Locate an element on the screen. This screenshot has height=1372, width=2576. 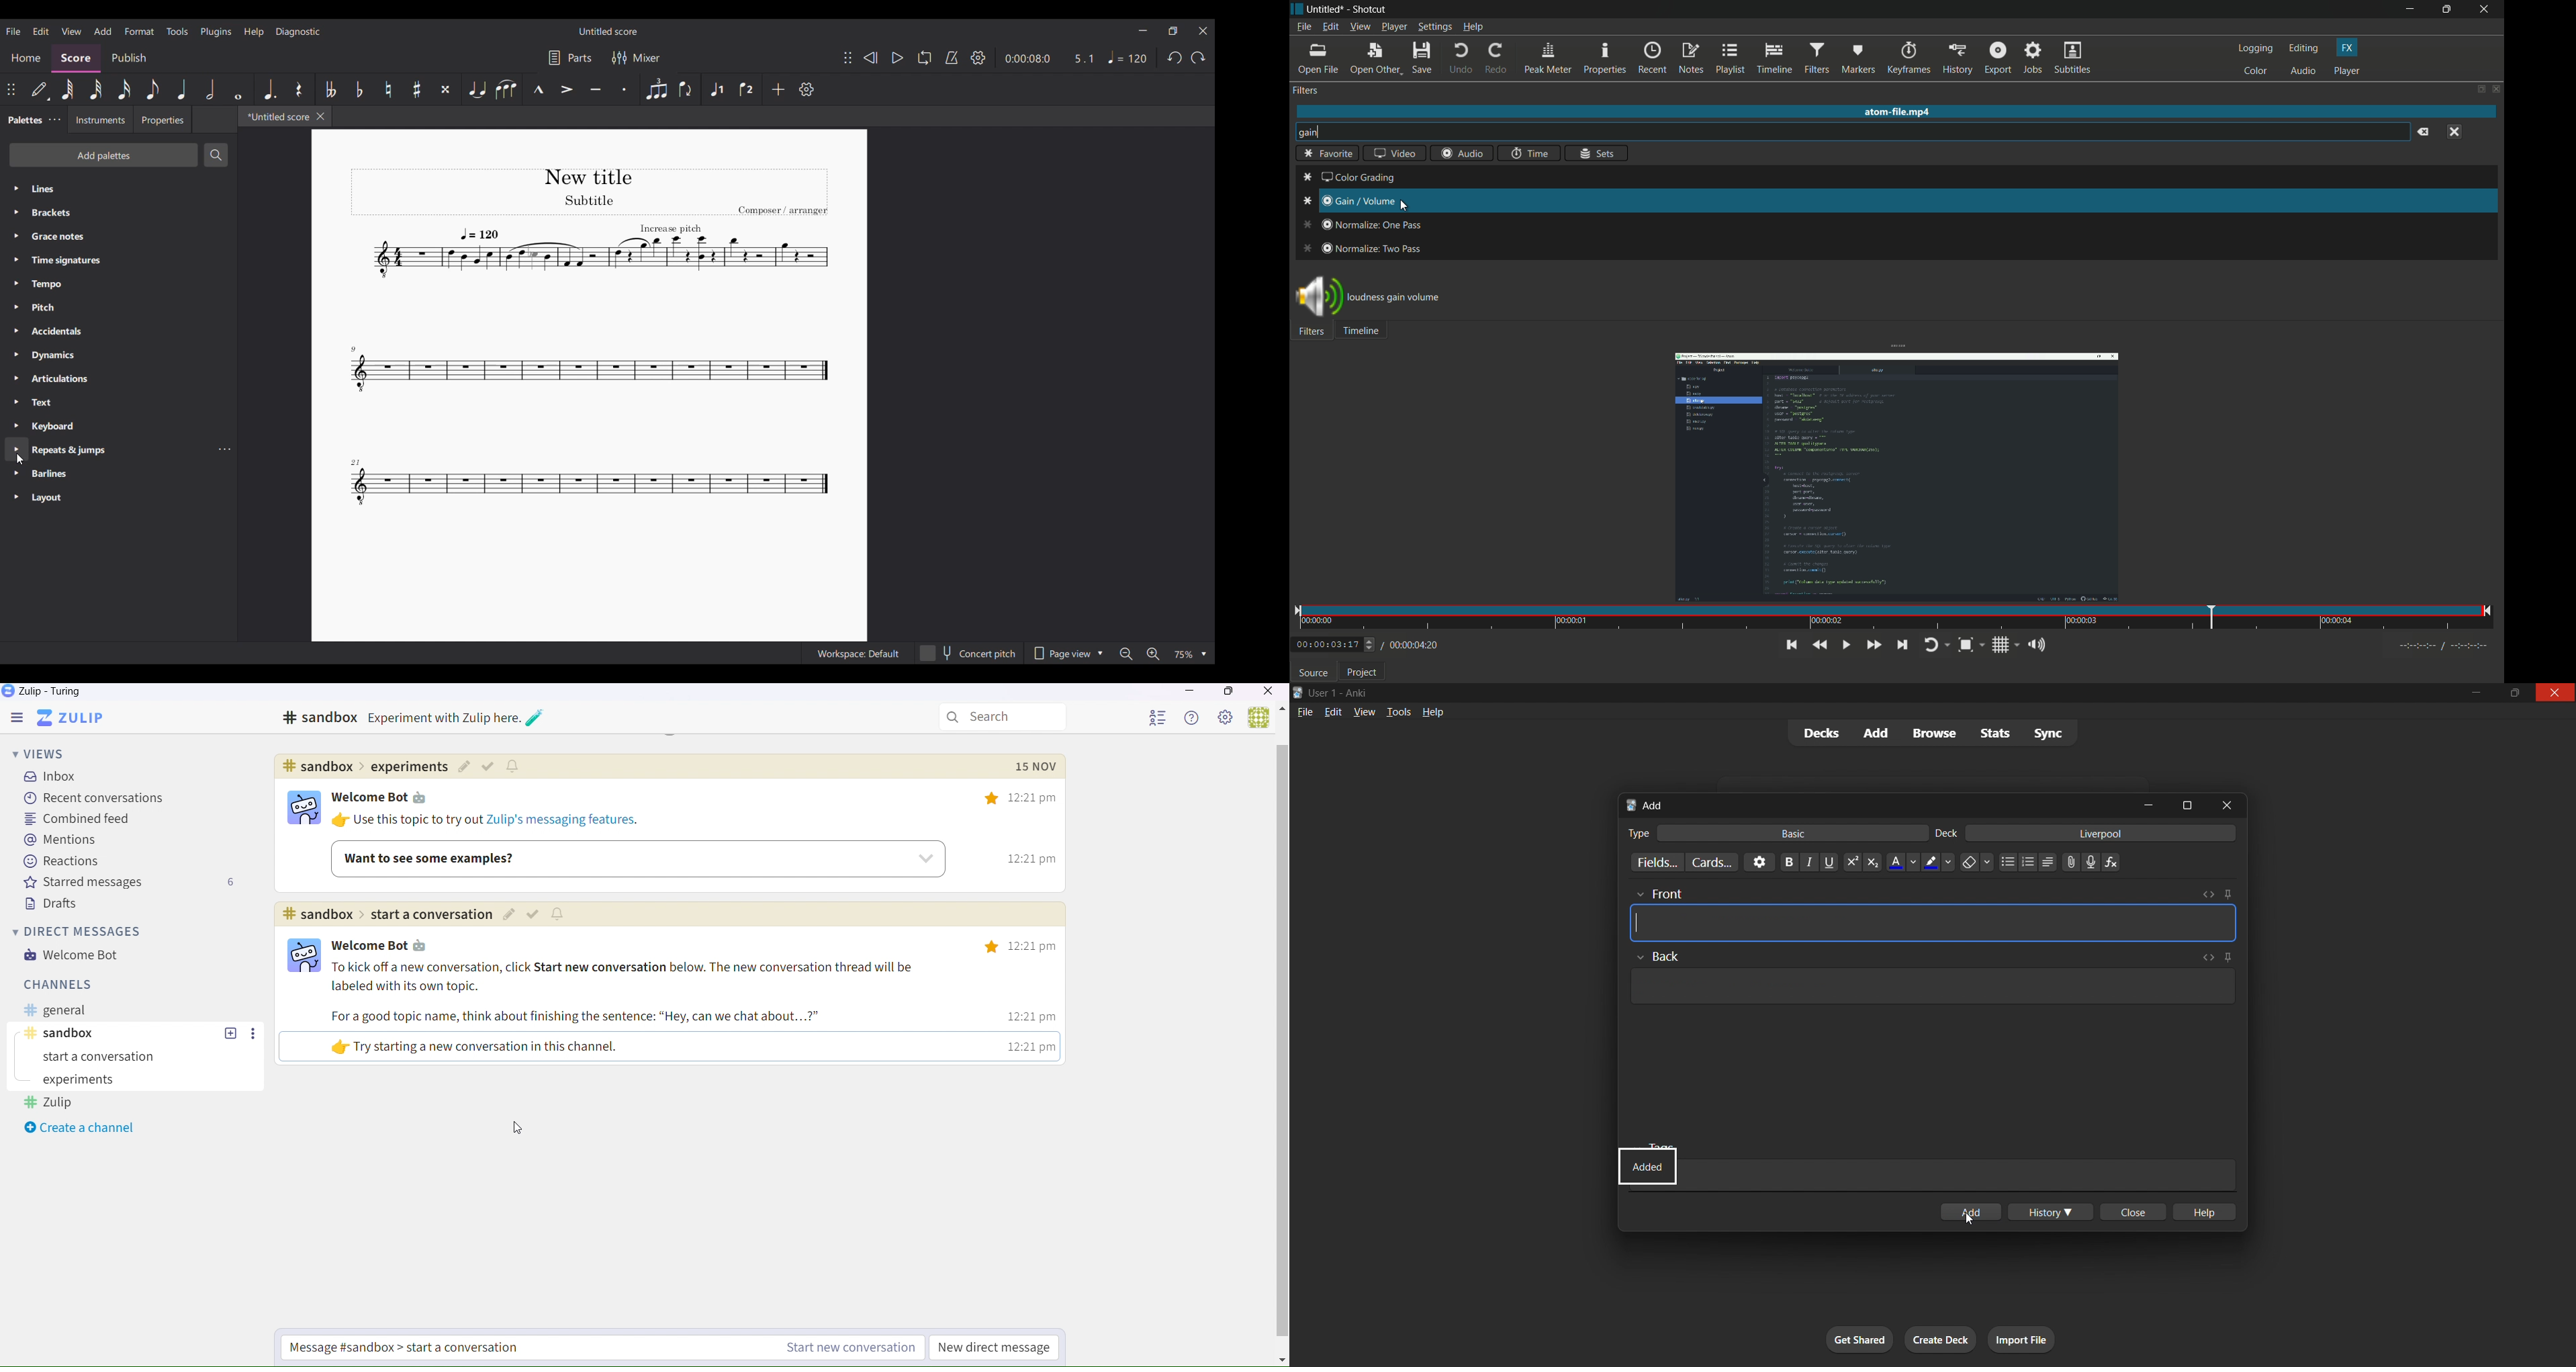
Palettes is located at coordinates (23, 120).